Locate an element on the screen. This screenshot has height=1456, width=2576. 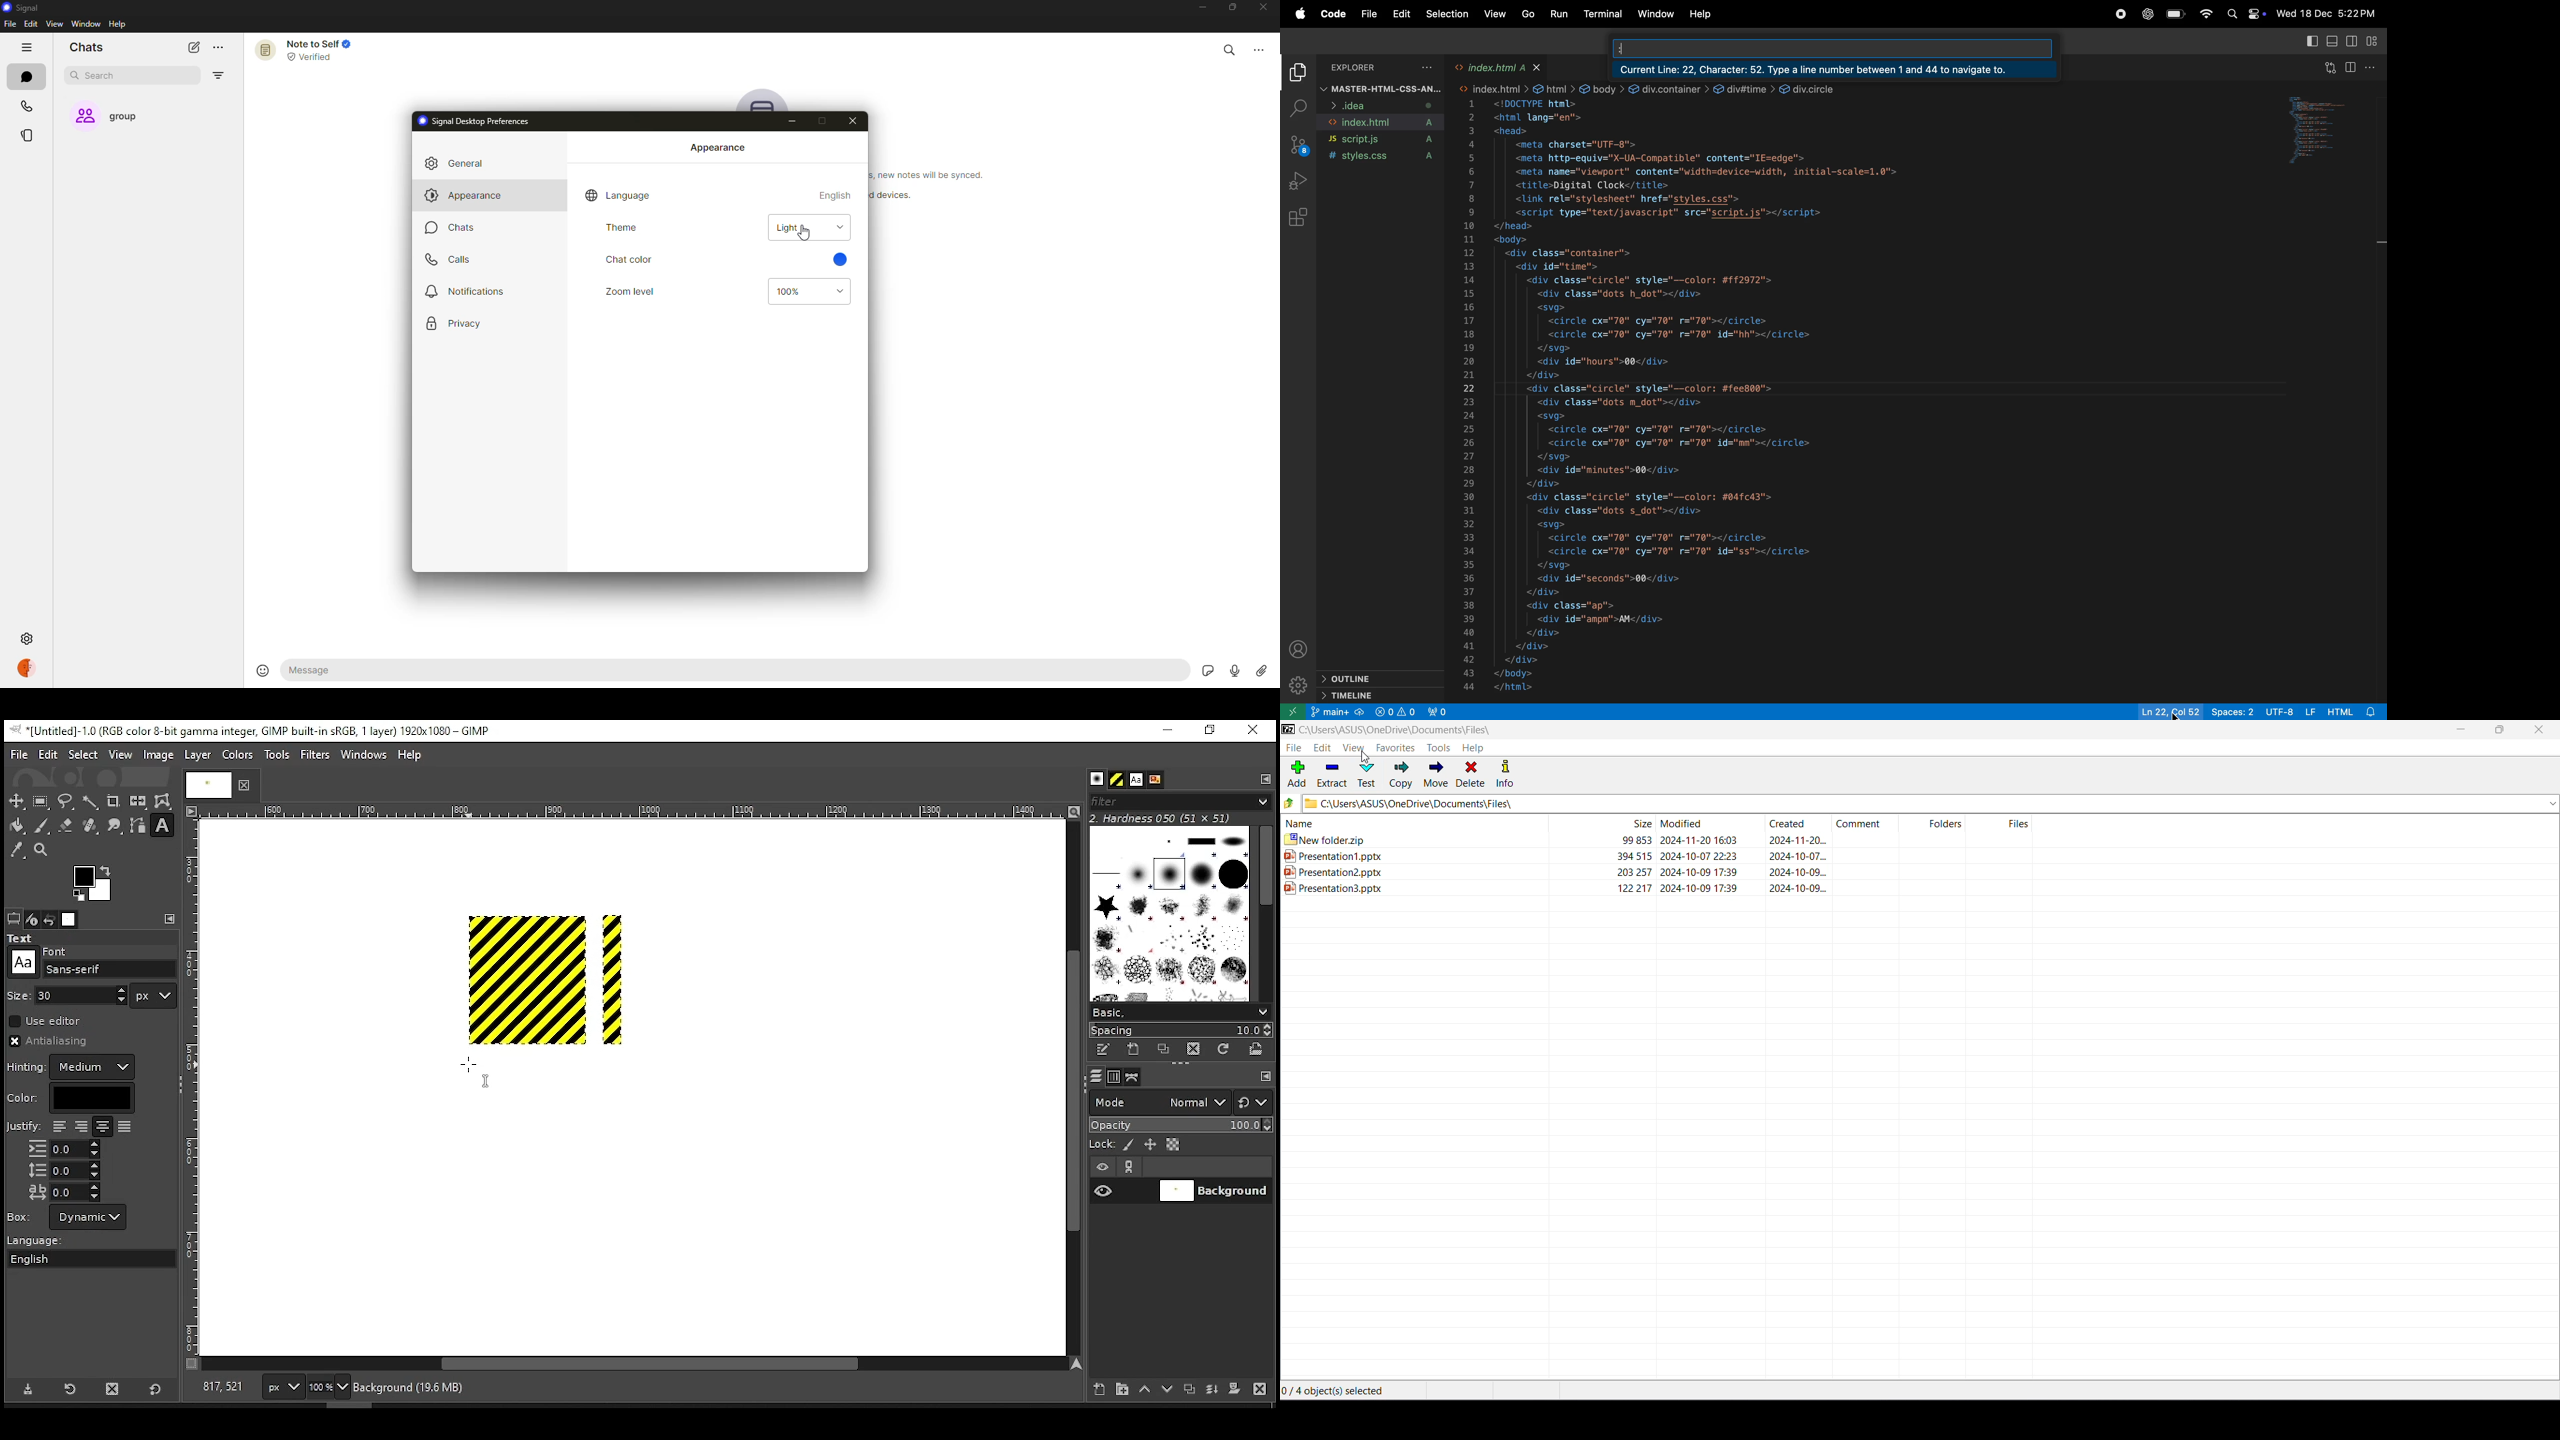
code is located at coordinates (1333, 13).